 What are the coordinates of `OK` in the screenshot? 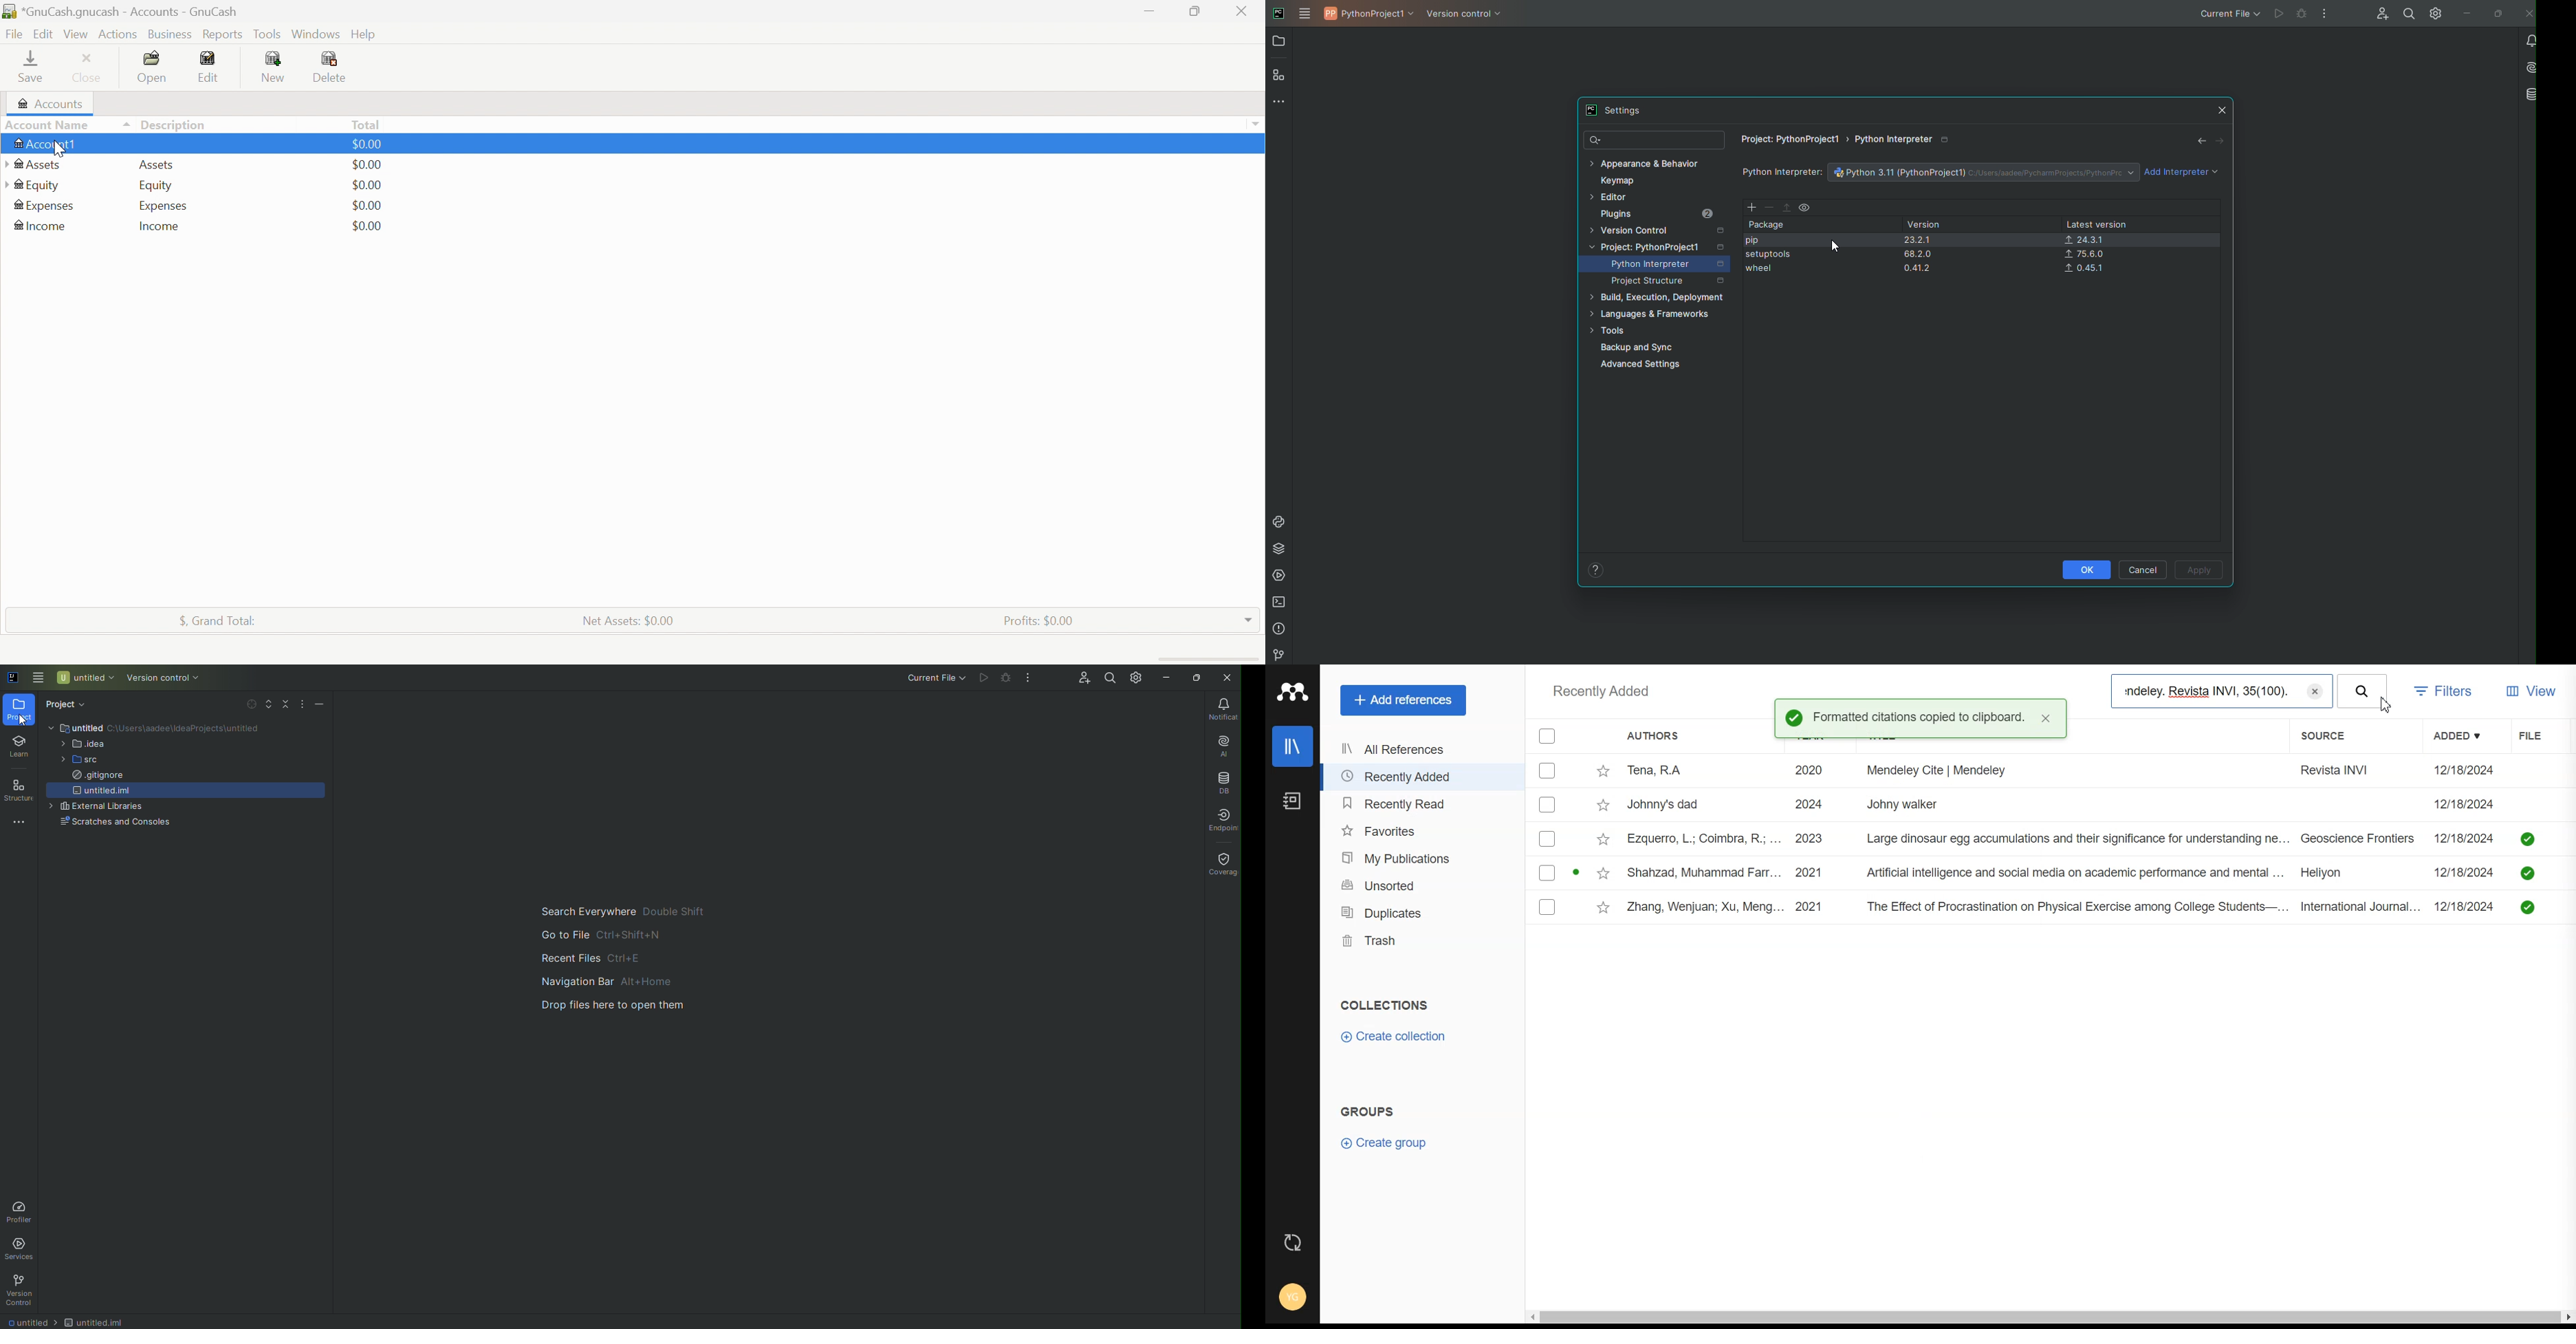 It's located at (2085, 569).